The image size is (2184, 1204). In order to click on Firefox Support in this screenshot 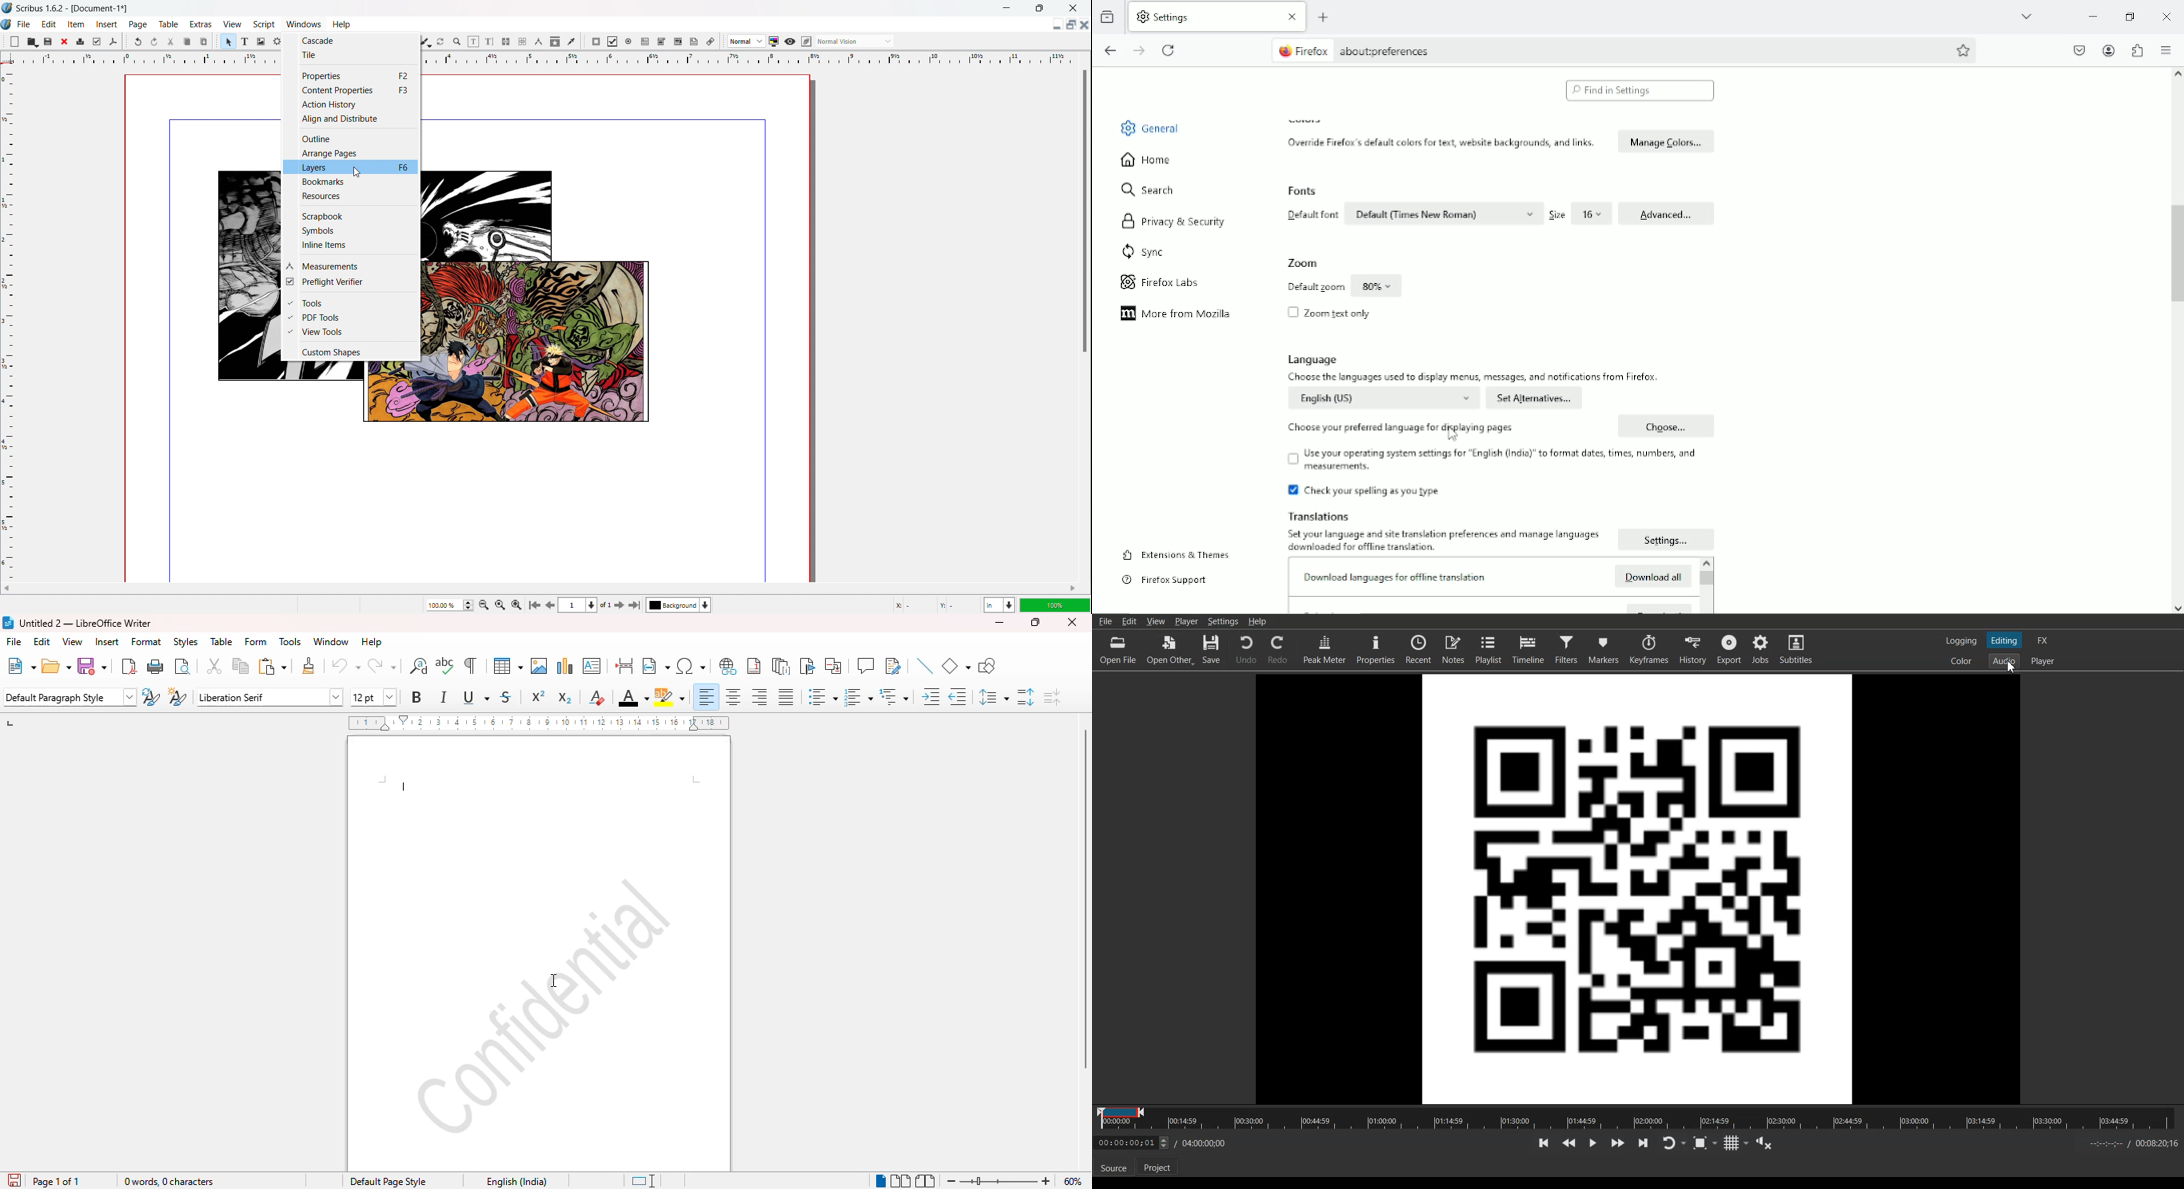, I will do `click(1180, 579)`.